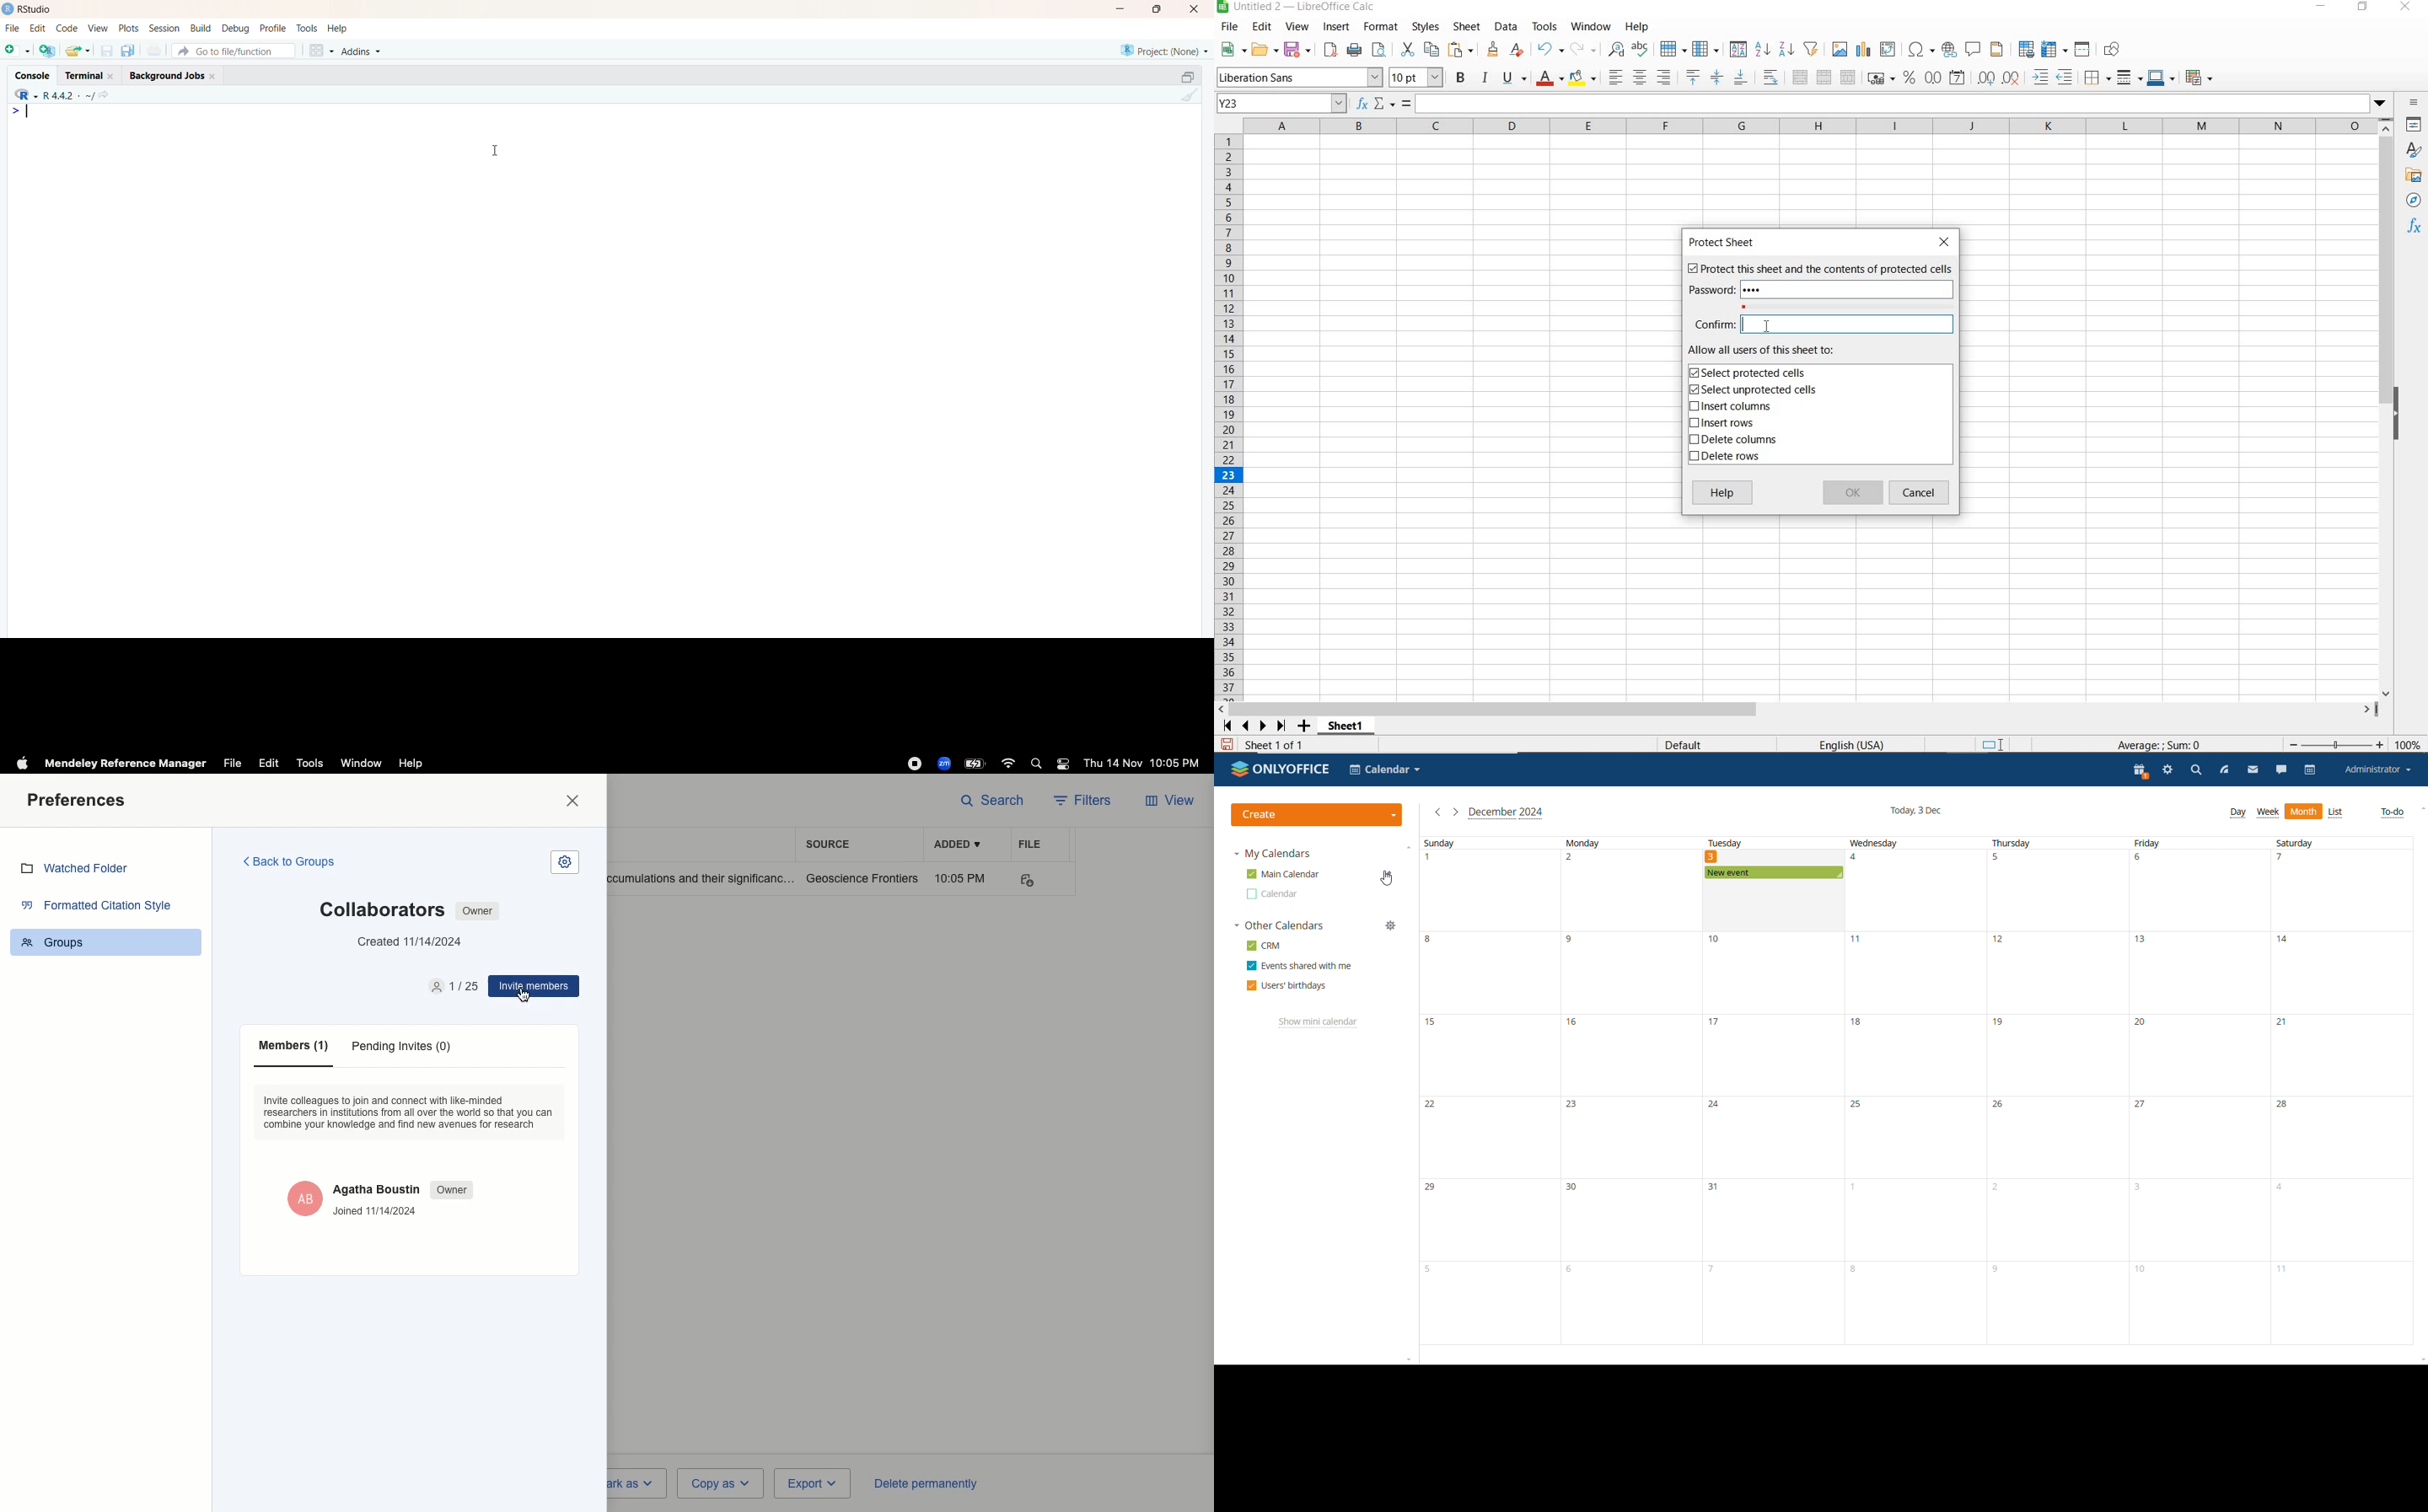 The width and height of the screenshot is (2436, 1512). What do you see at coordinates (1709, 290) in the screenshot?
I see `password` at bounding box center [1709, 290].